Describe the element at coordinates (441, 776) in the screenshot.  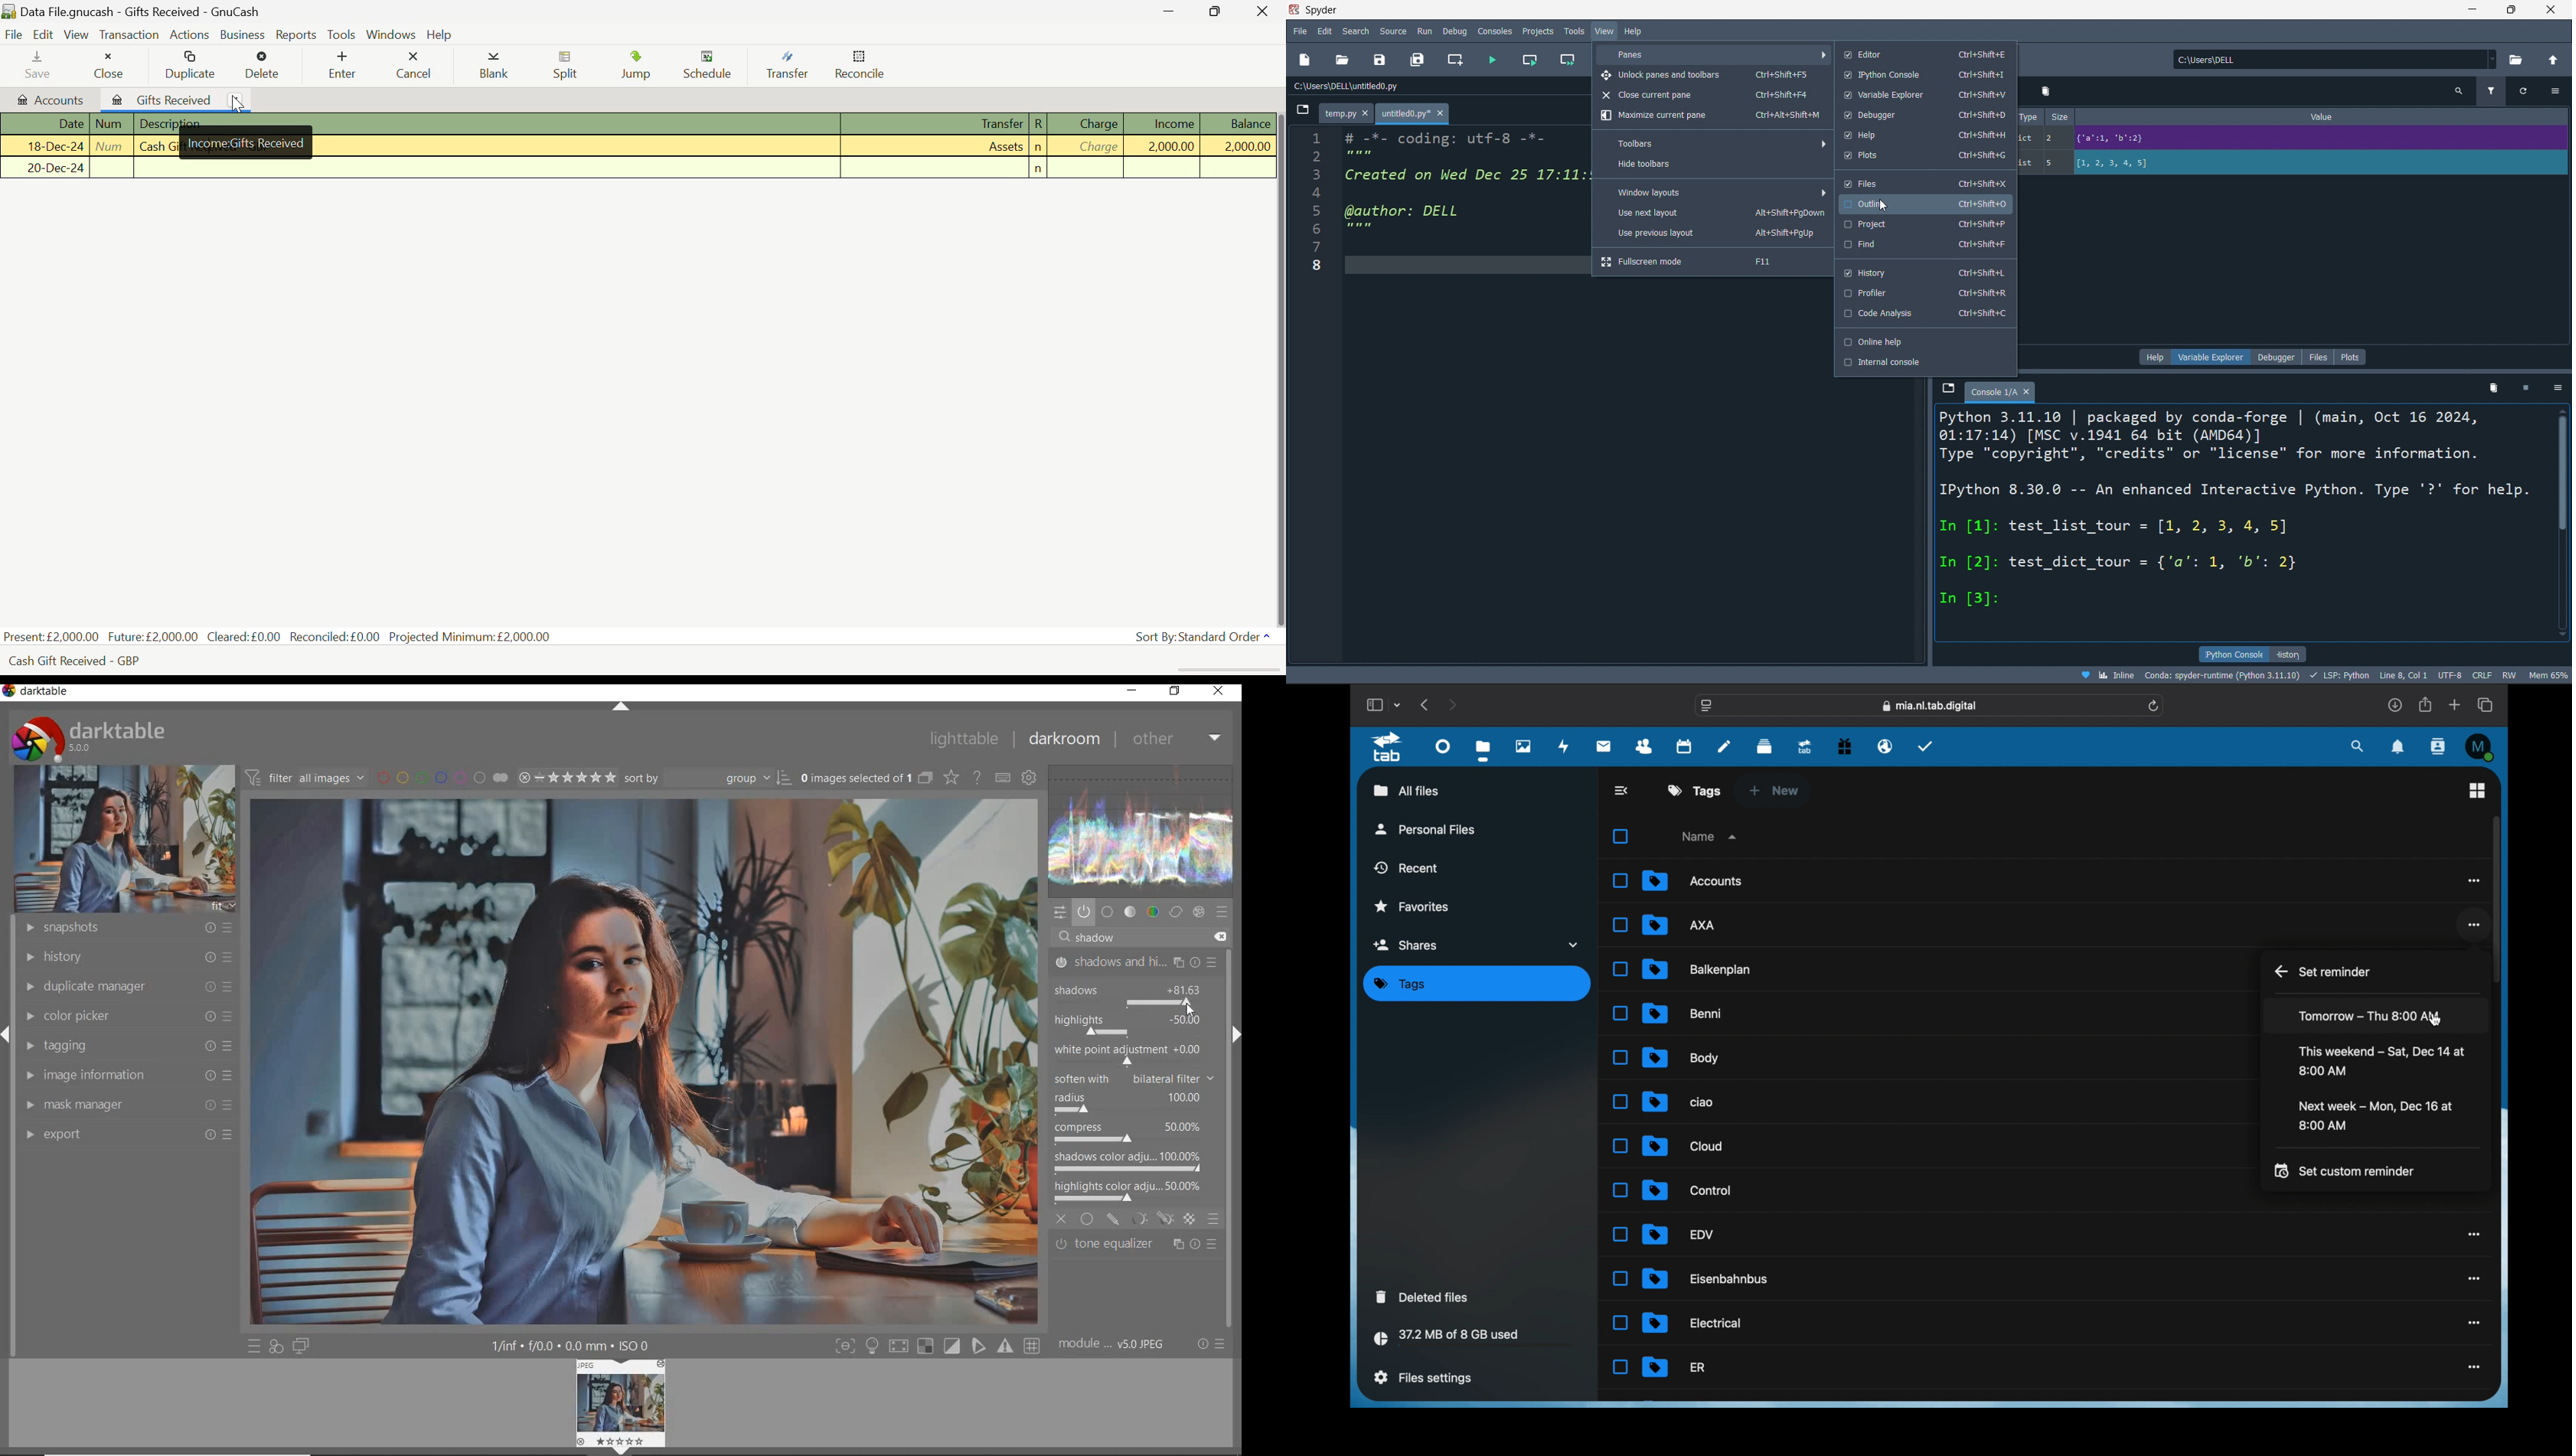
I see `filter by image color label` at that location.